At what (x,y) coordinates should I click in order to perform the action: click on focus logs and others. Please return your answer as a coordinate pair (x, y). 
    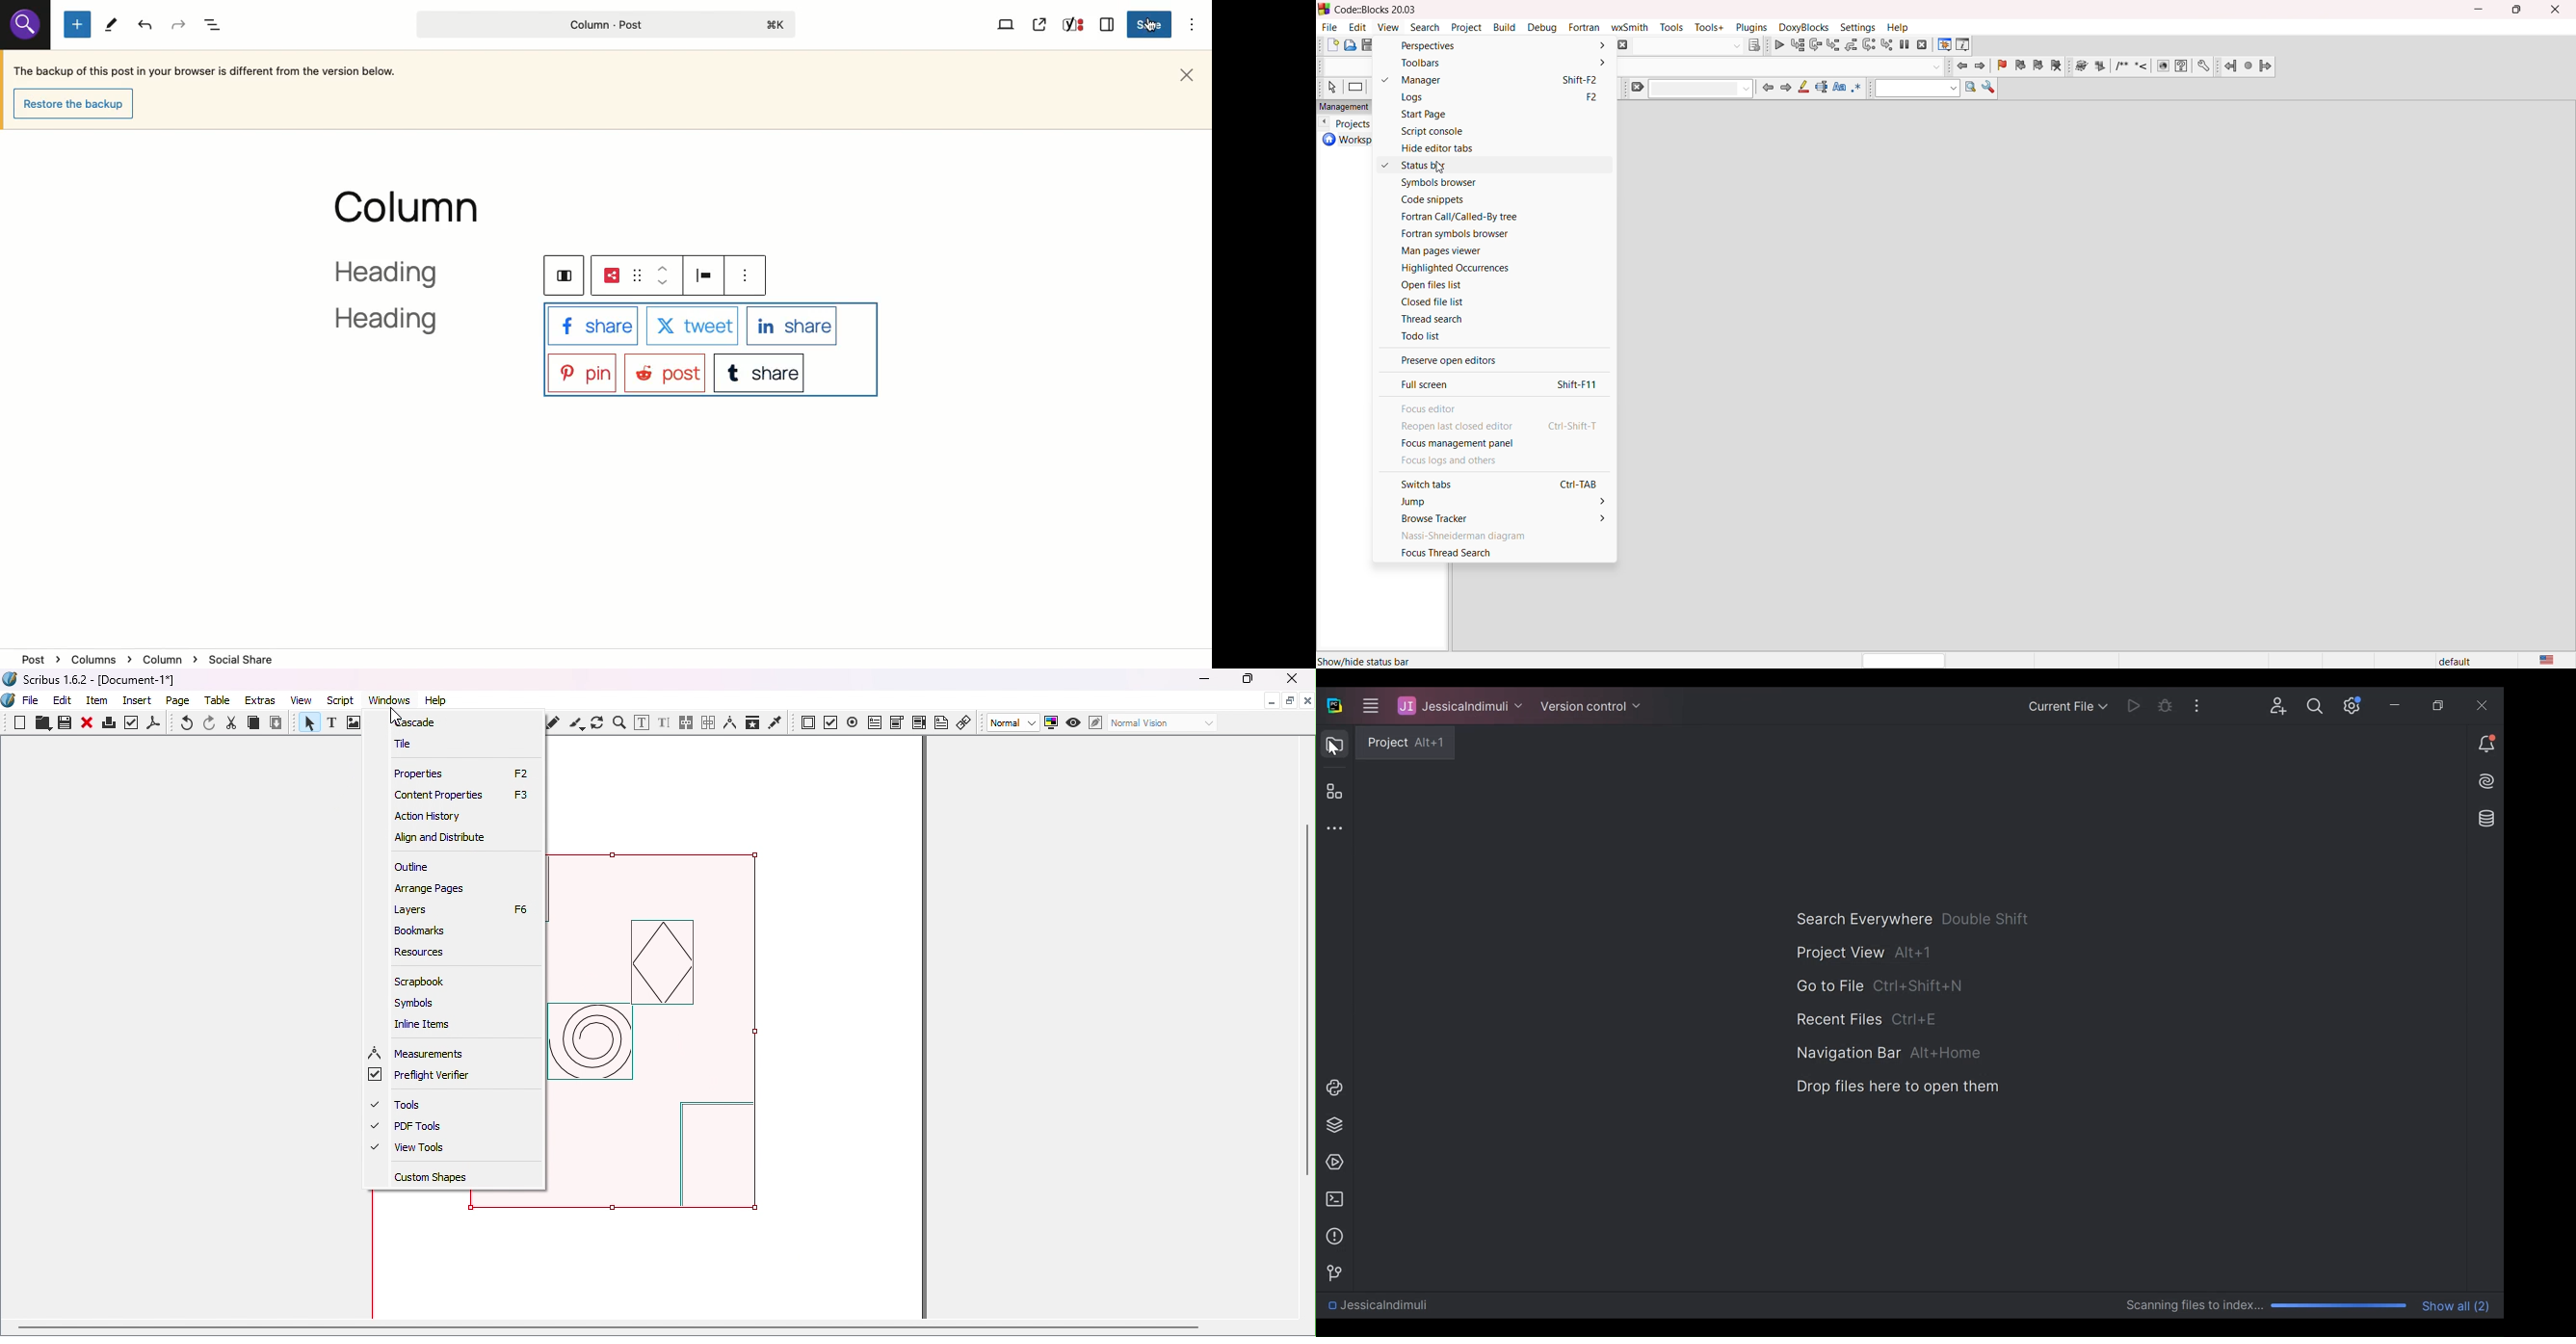
    Looking at the image, I should click on (1492, 461).